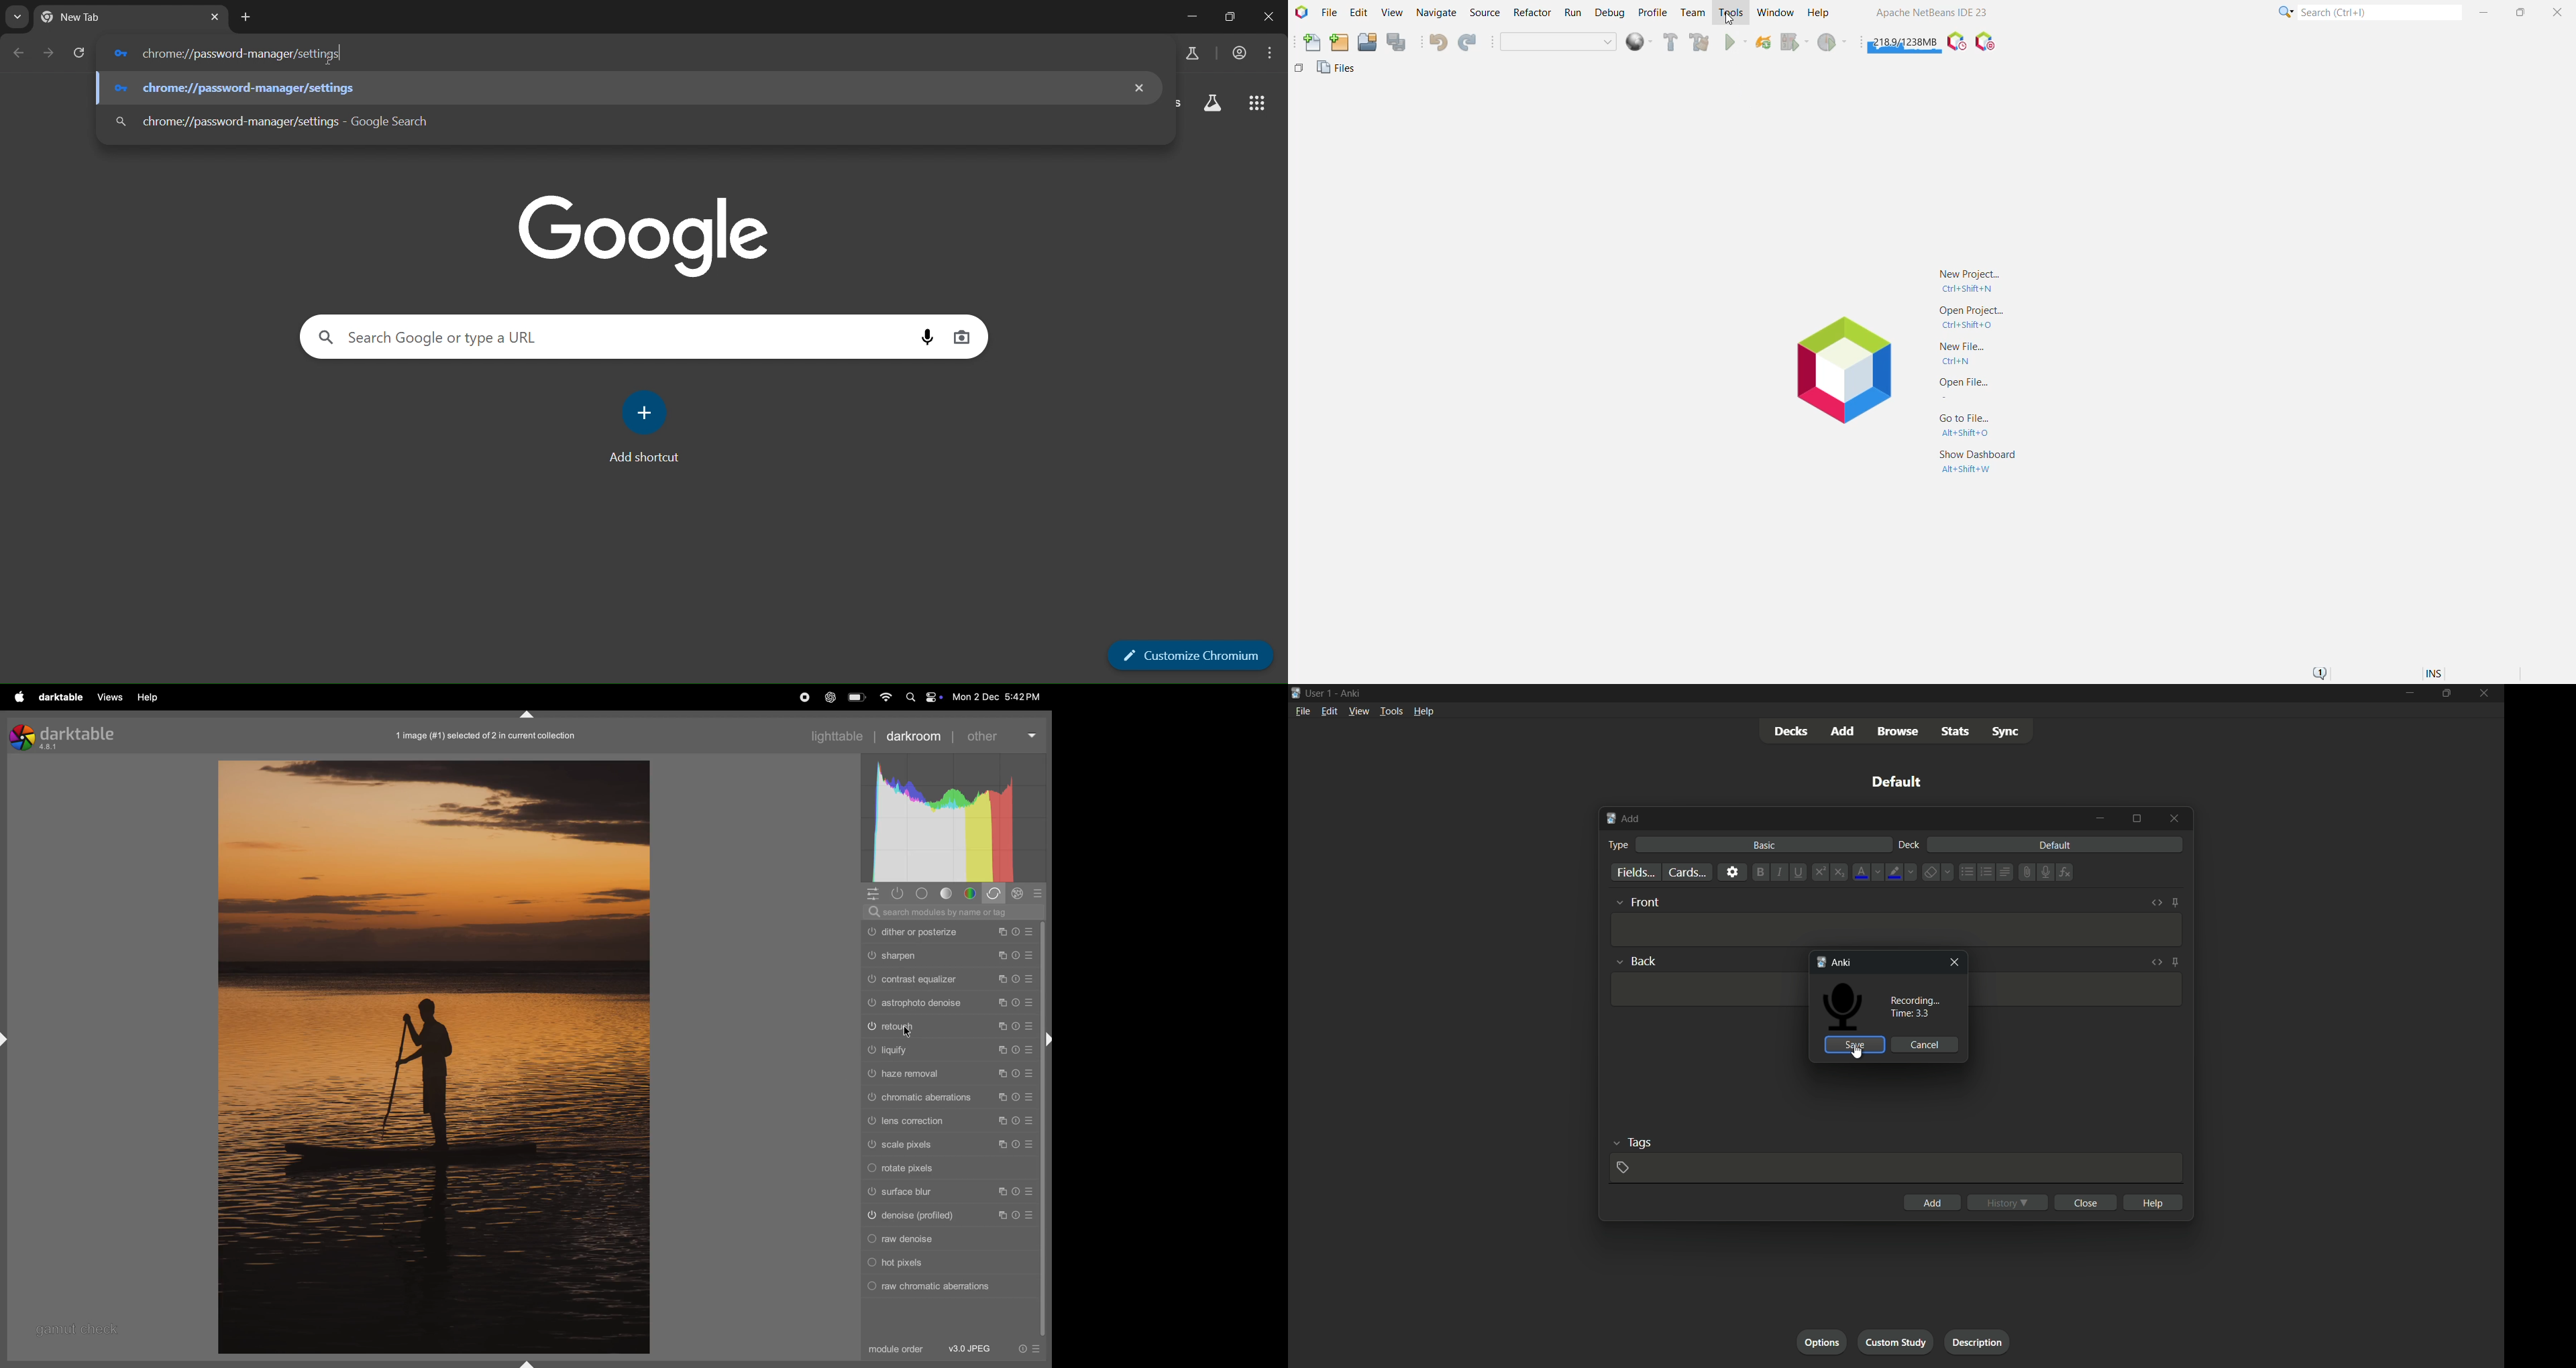 Image resolution: width=2576 pixels, height=1372 pixels. Describe the element at coordinates (1931, 1203) in the screenshot. I see `add` at that location.